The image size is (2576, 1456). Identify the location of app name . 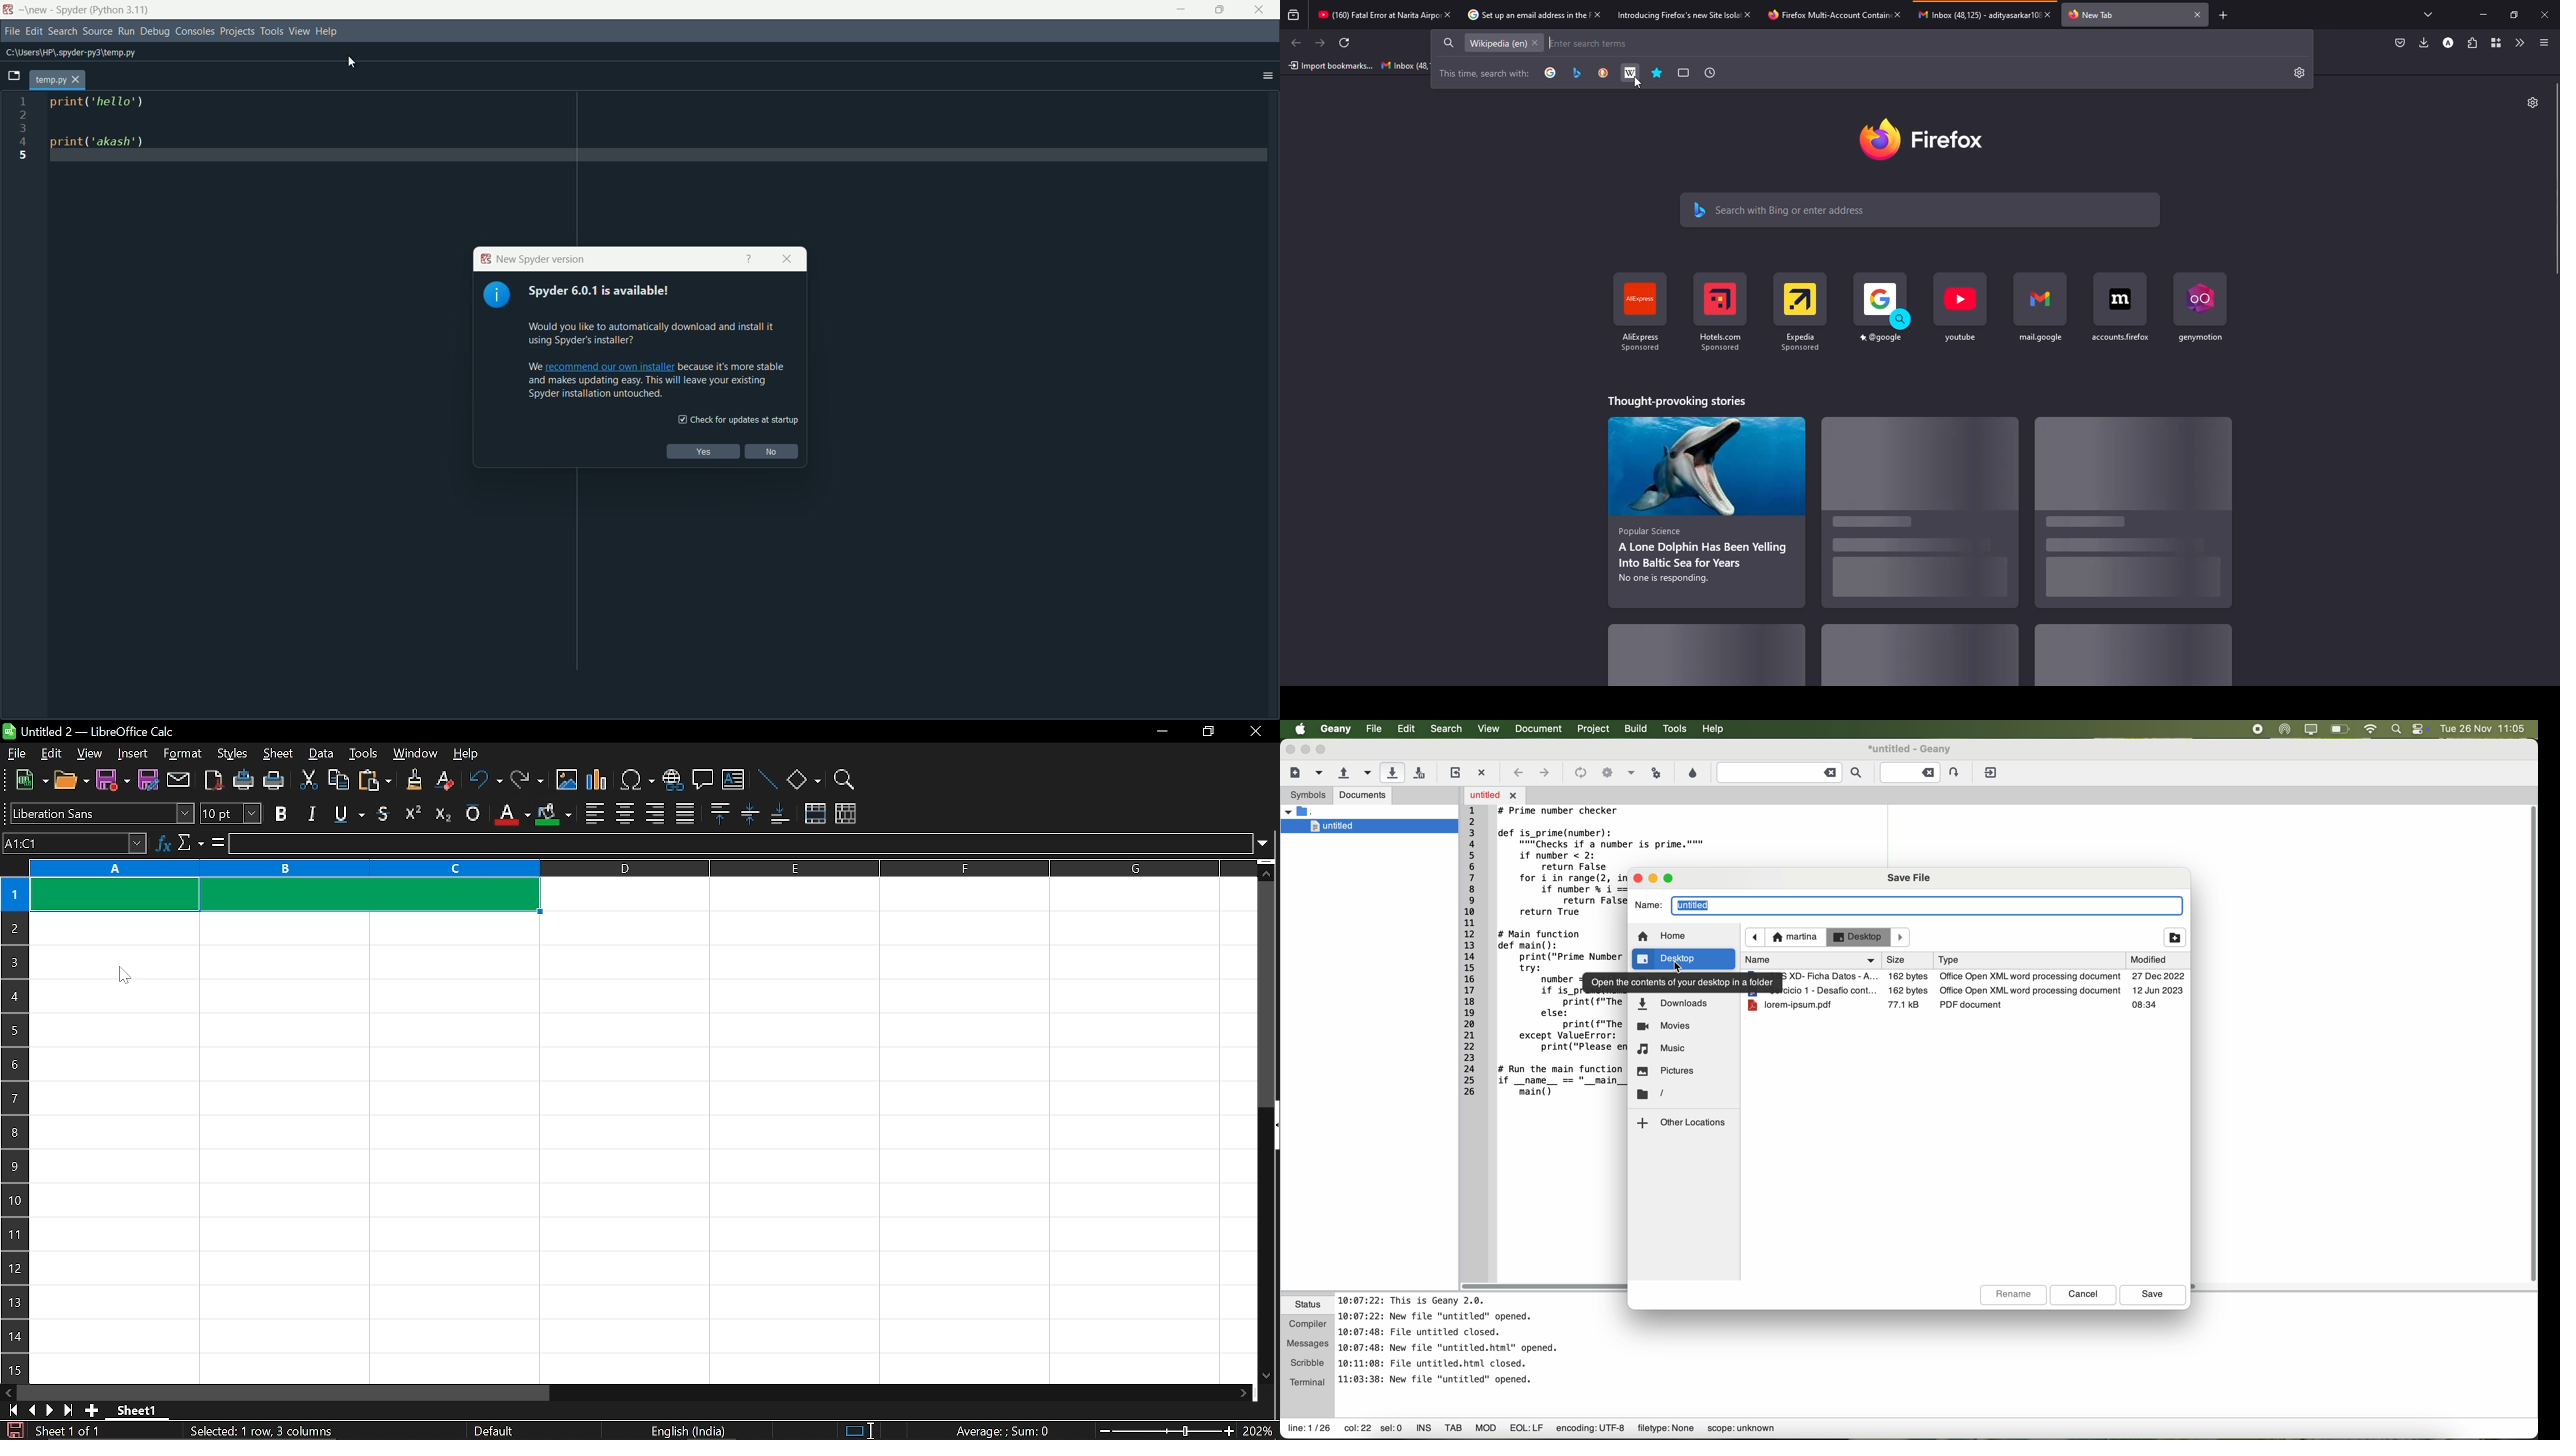
(72, 10).